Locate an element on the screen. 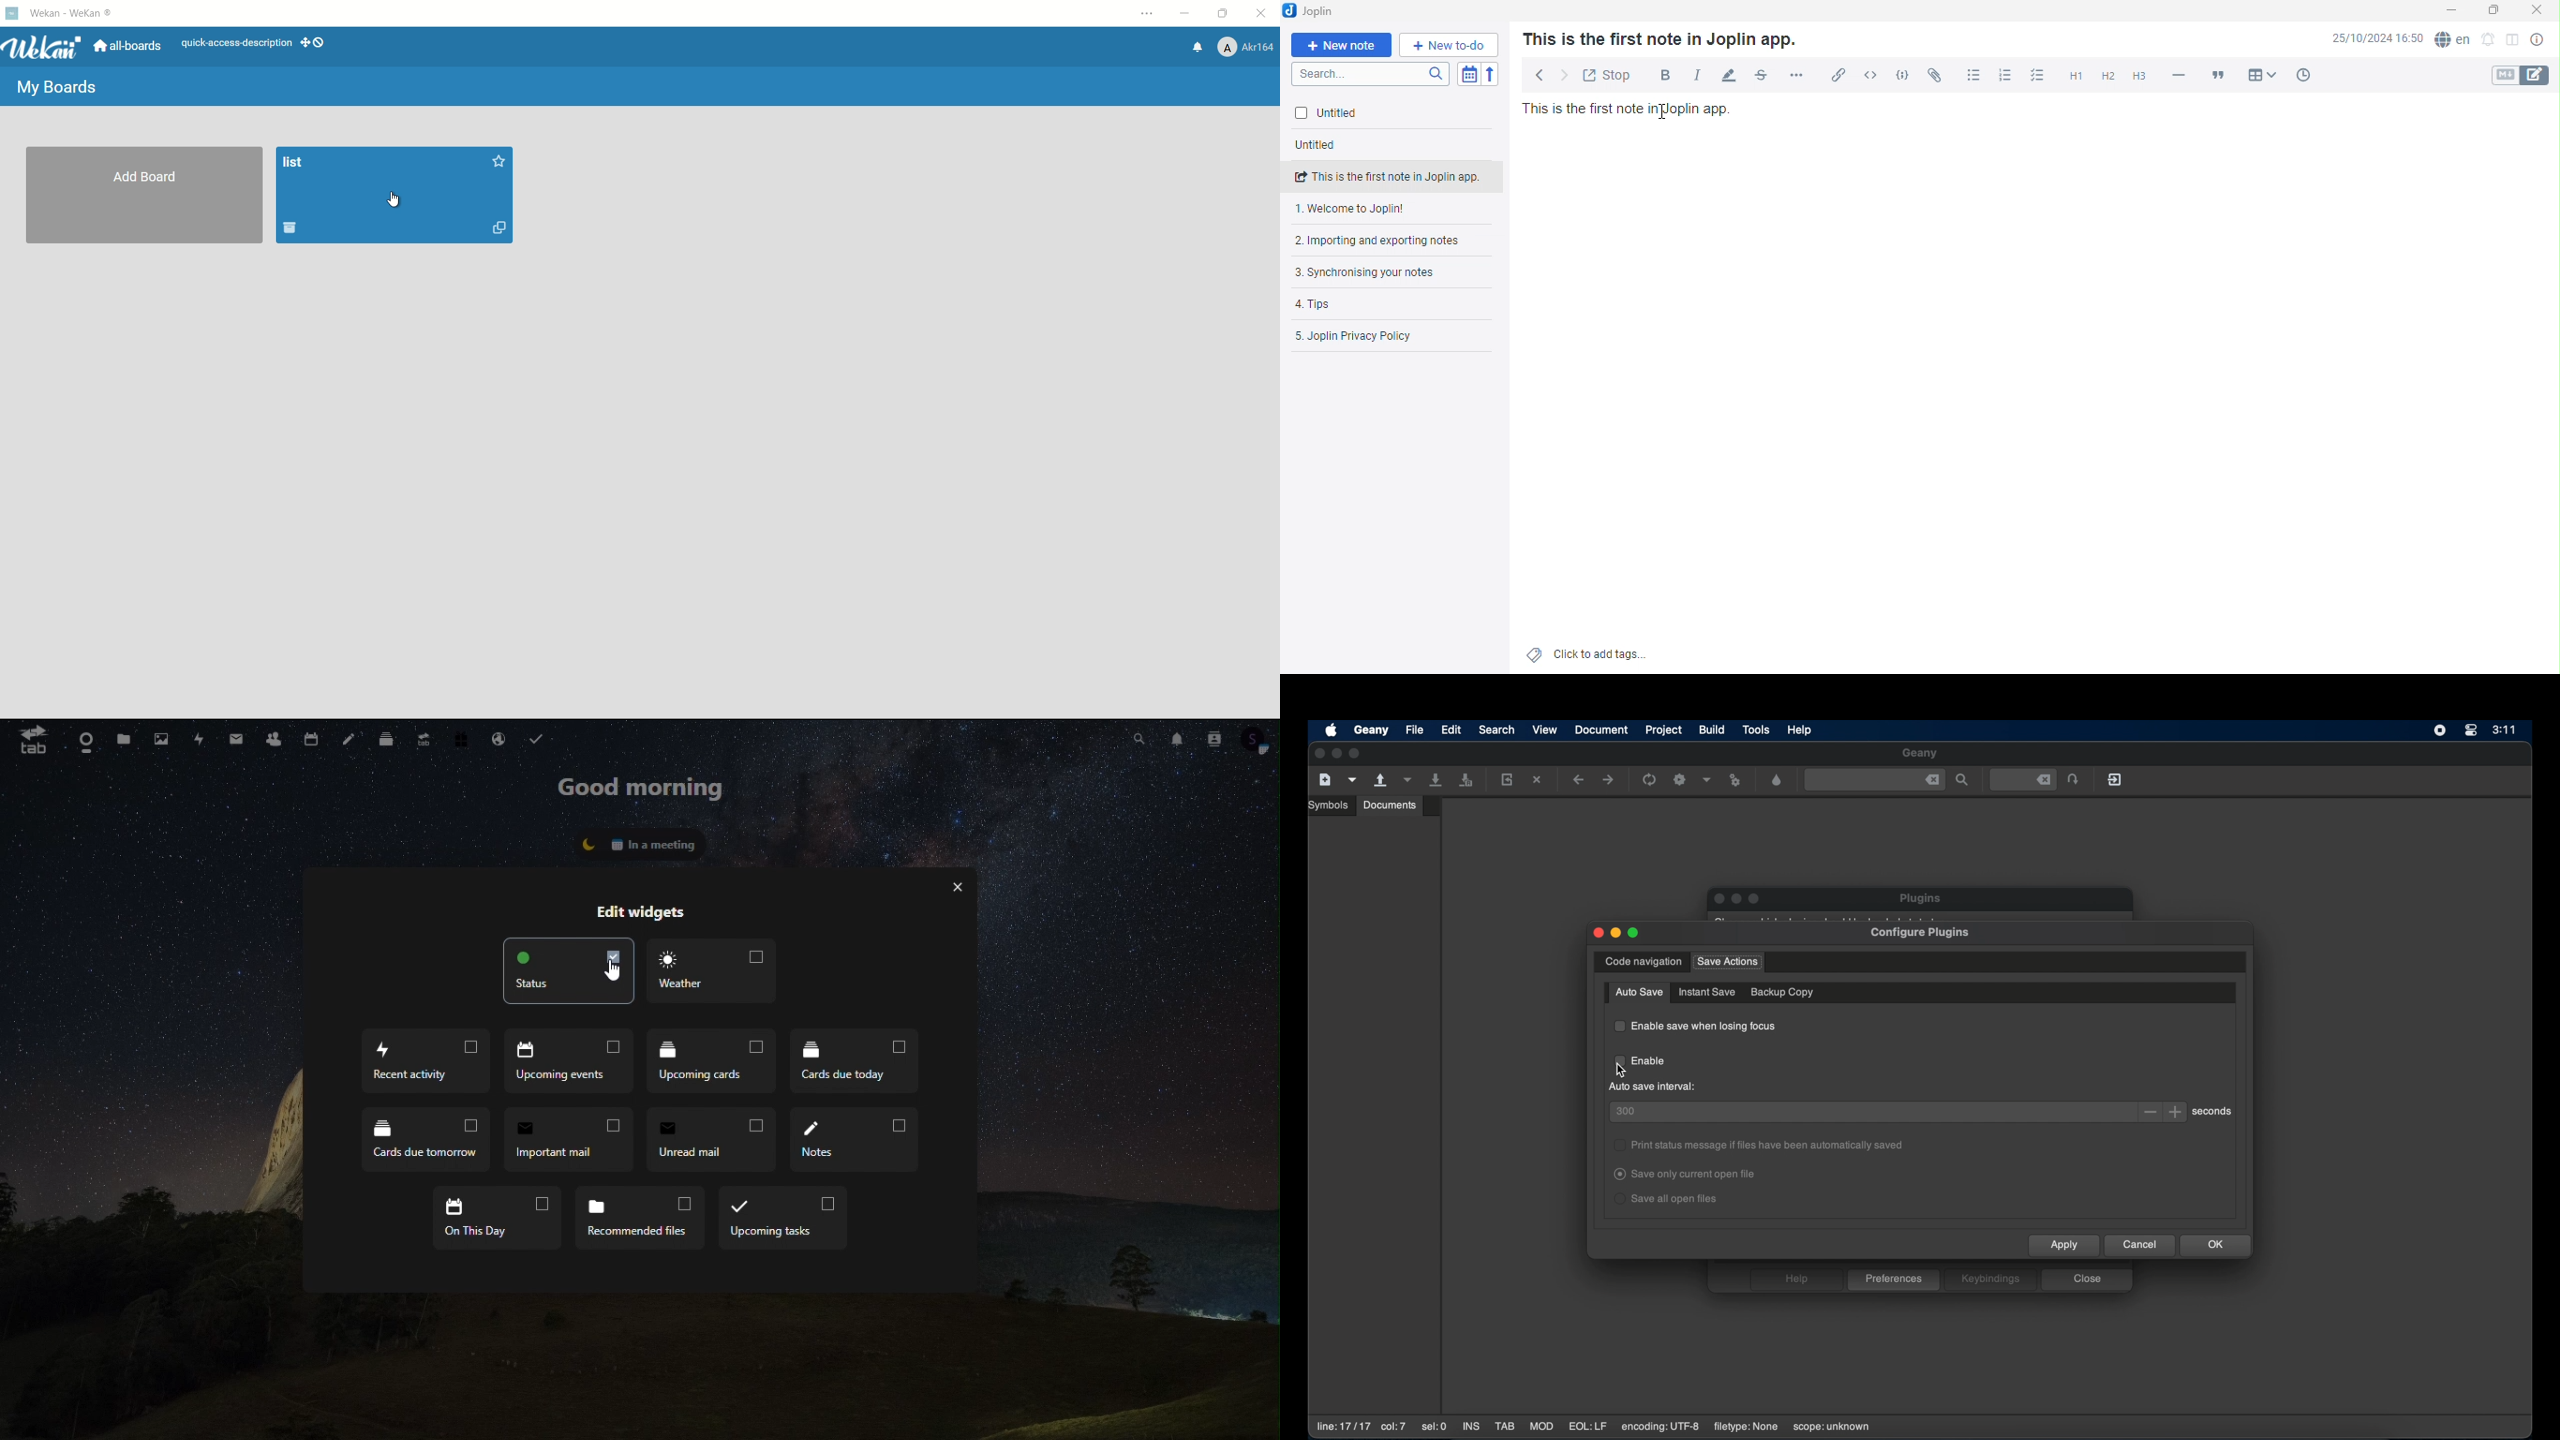 The image size is (2576, 1456). Joplin privacy policy is located at coordinates (1382, 336).